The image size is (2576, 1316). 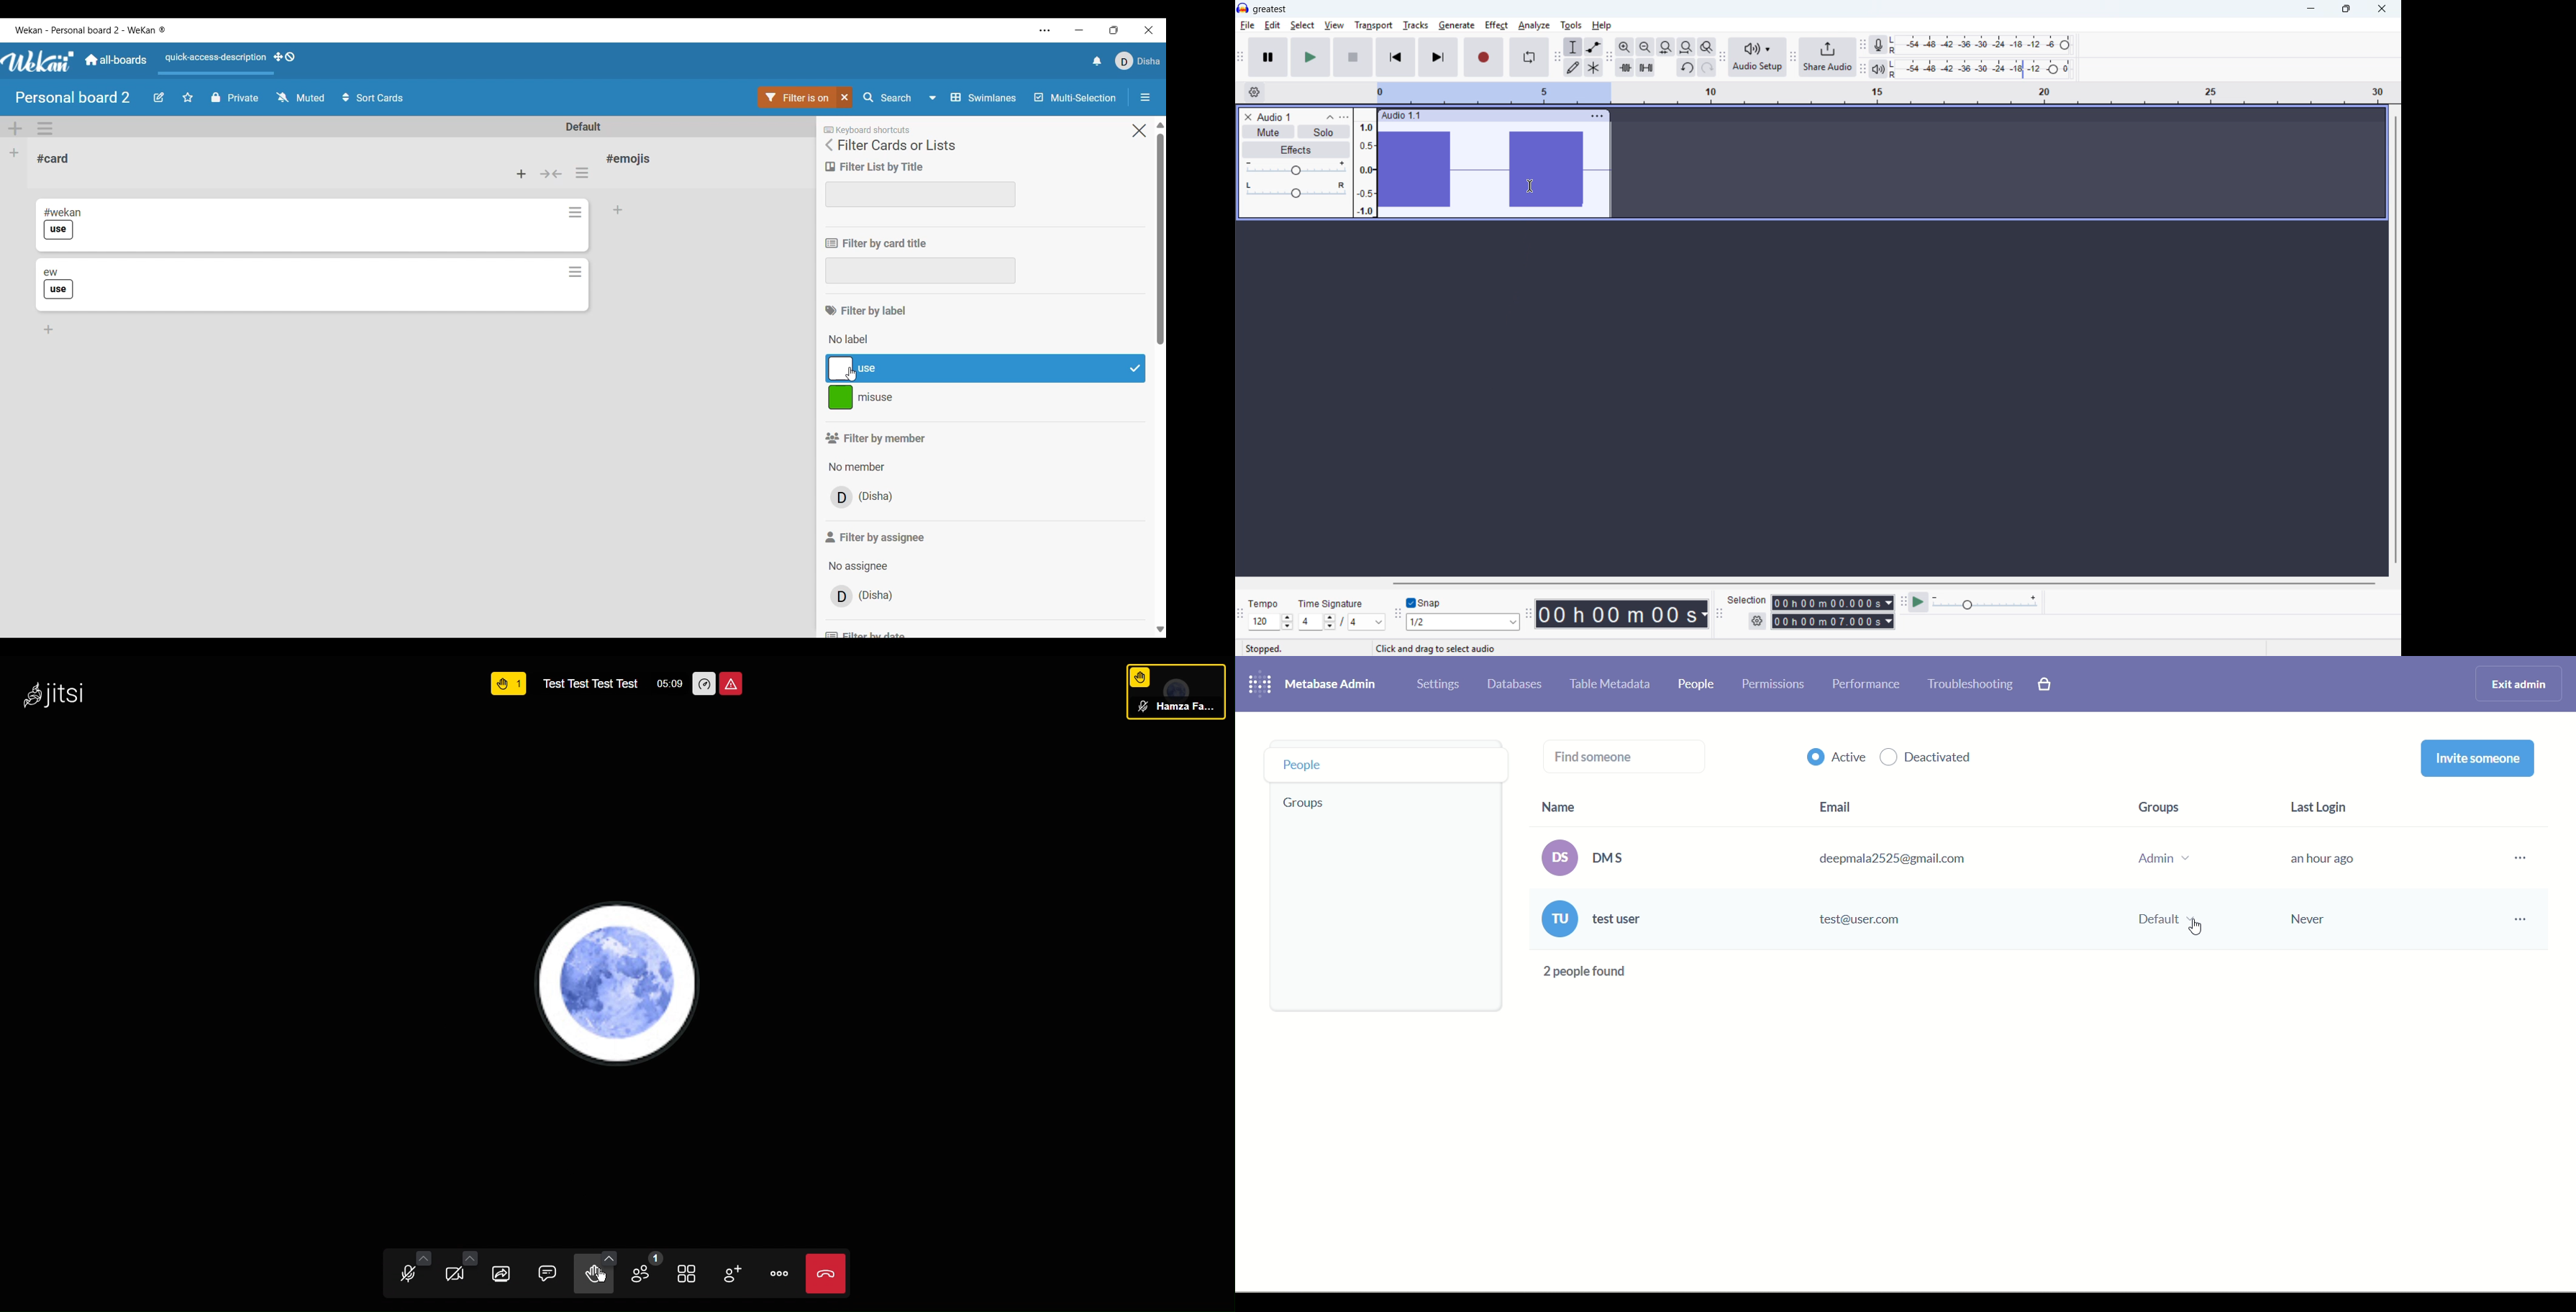 I want to click on Time signature toolbar , so click(x=1241, y=617).